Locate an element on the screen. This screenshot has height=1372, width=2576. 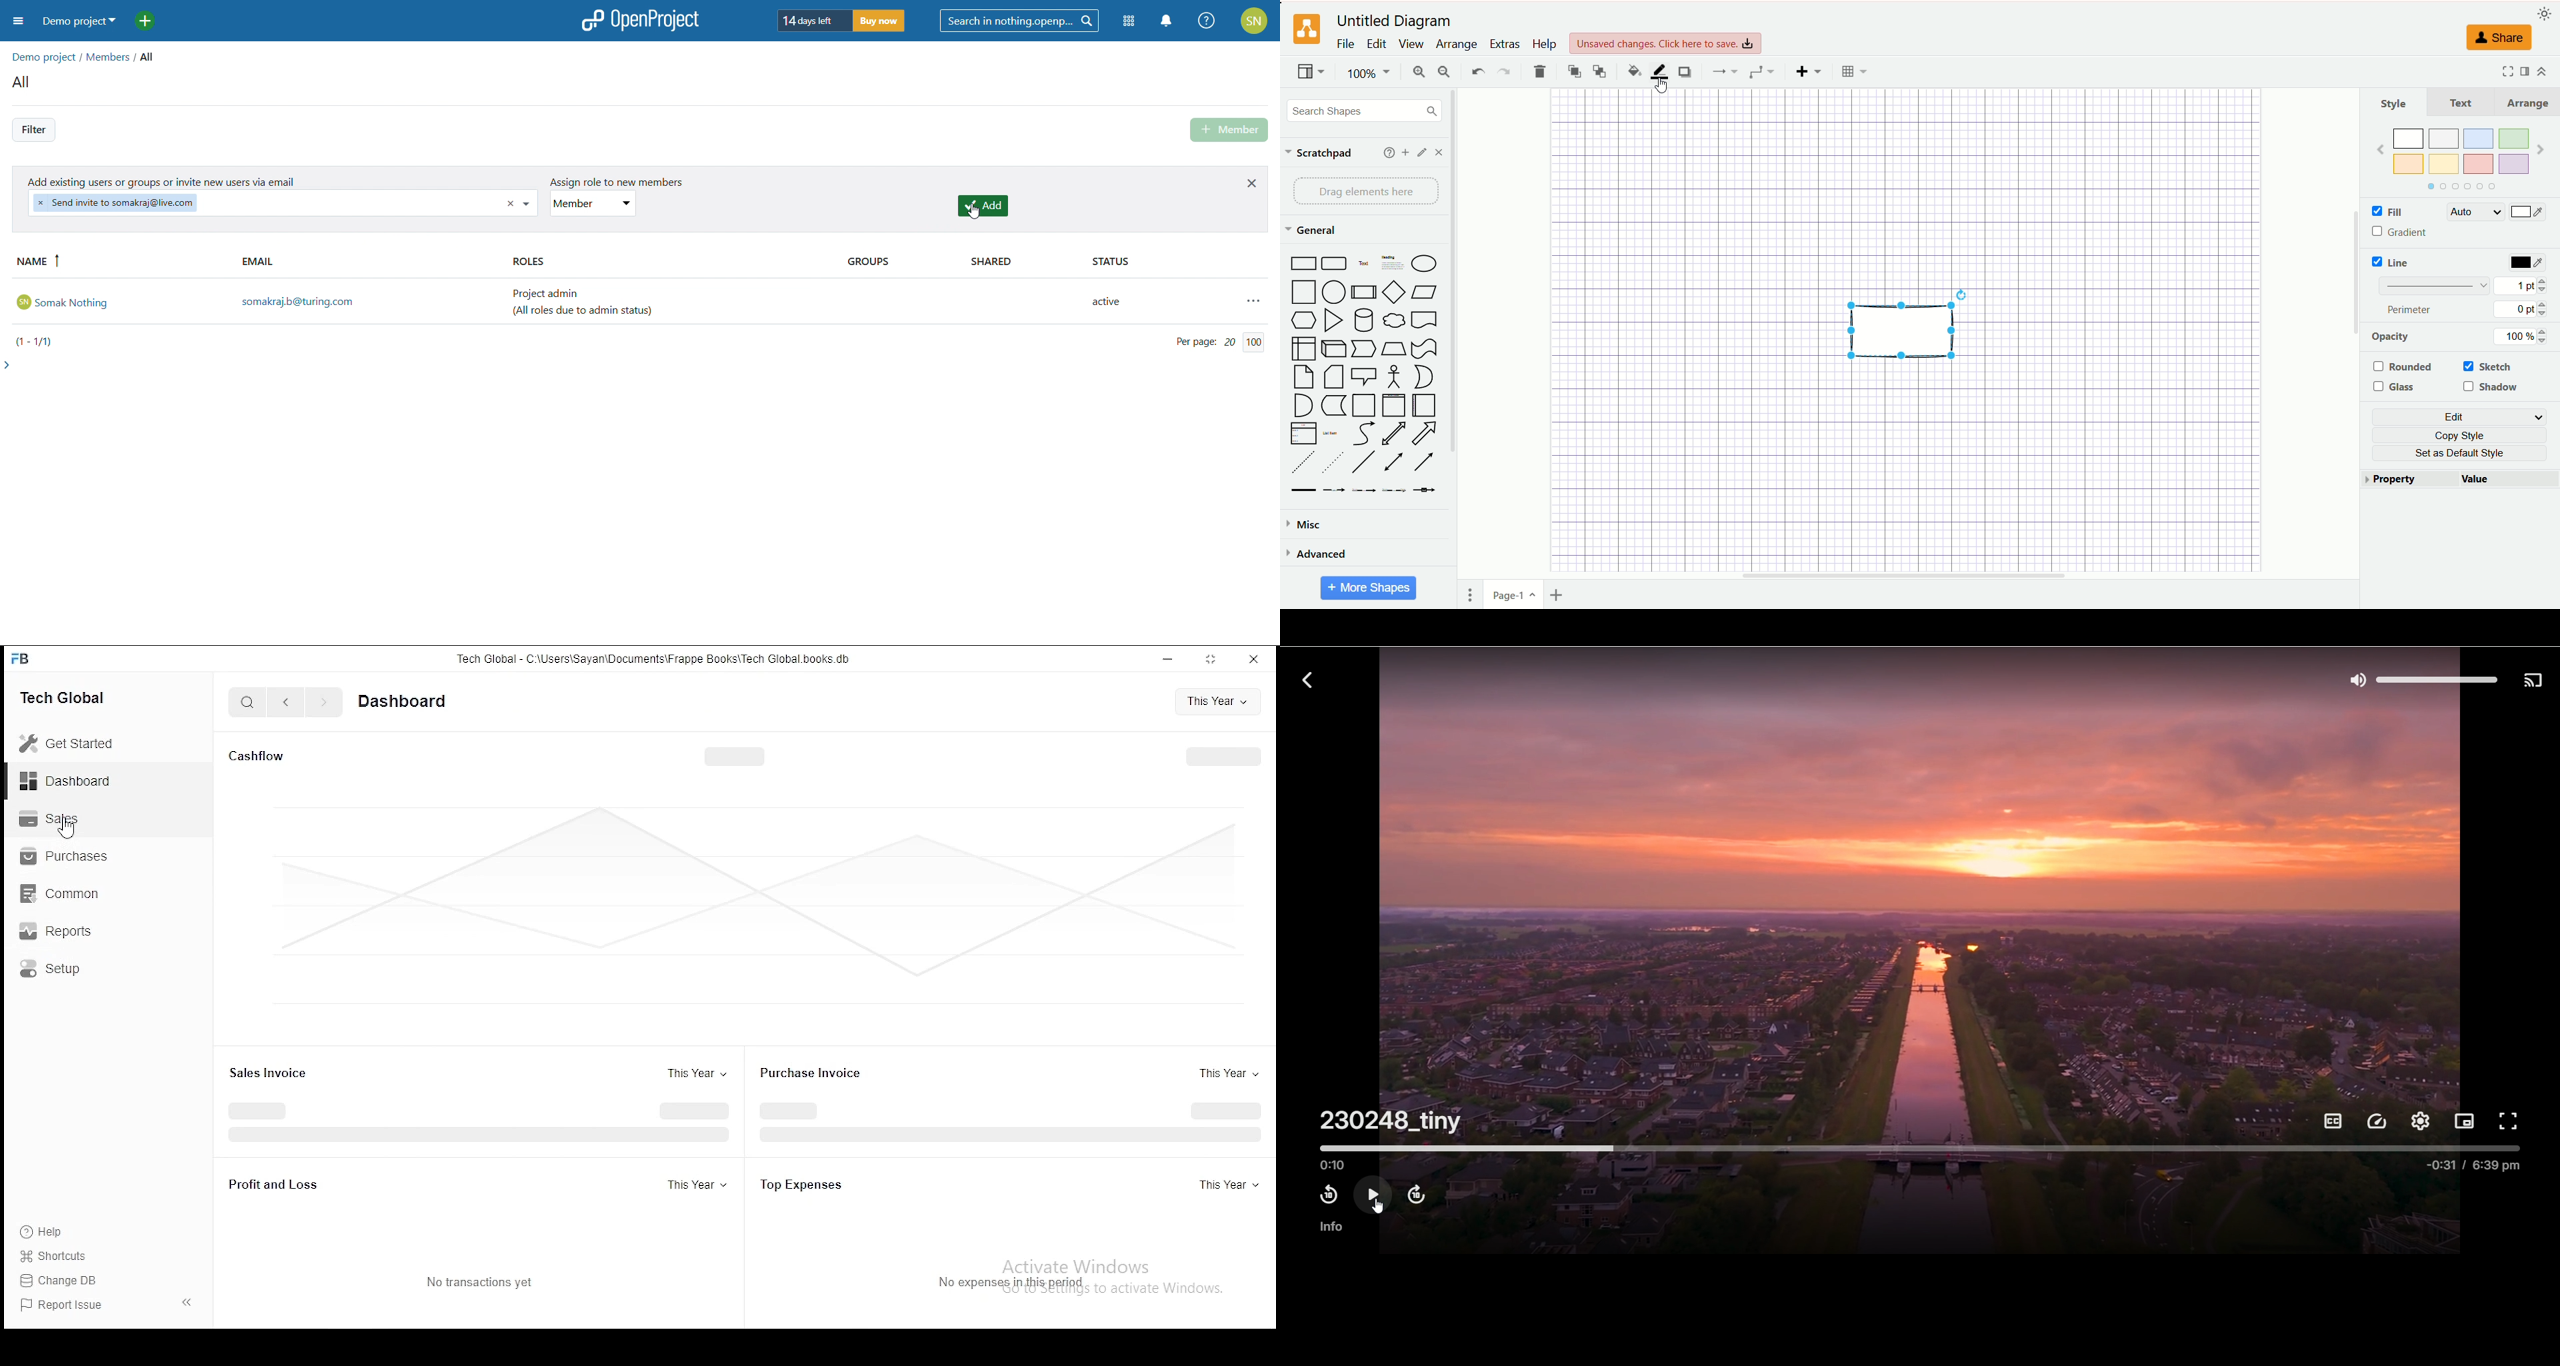
this year is located at coordinates (1226, 1074).